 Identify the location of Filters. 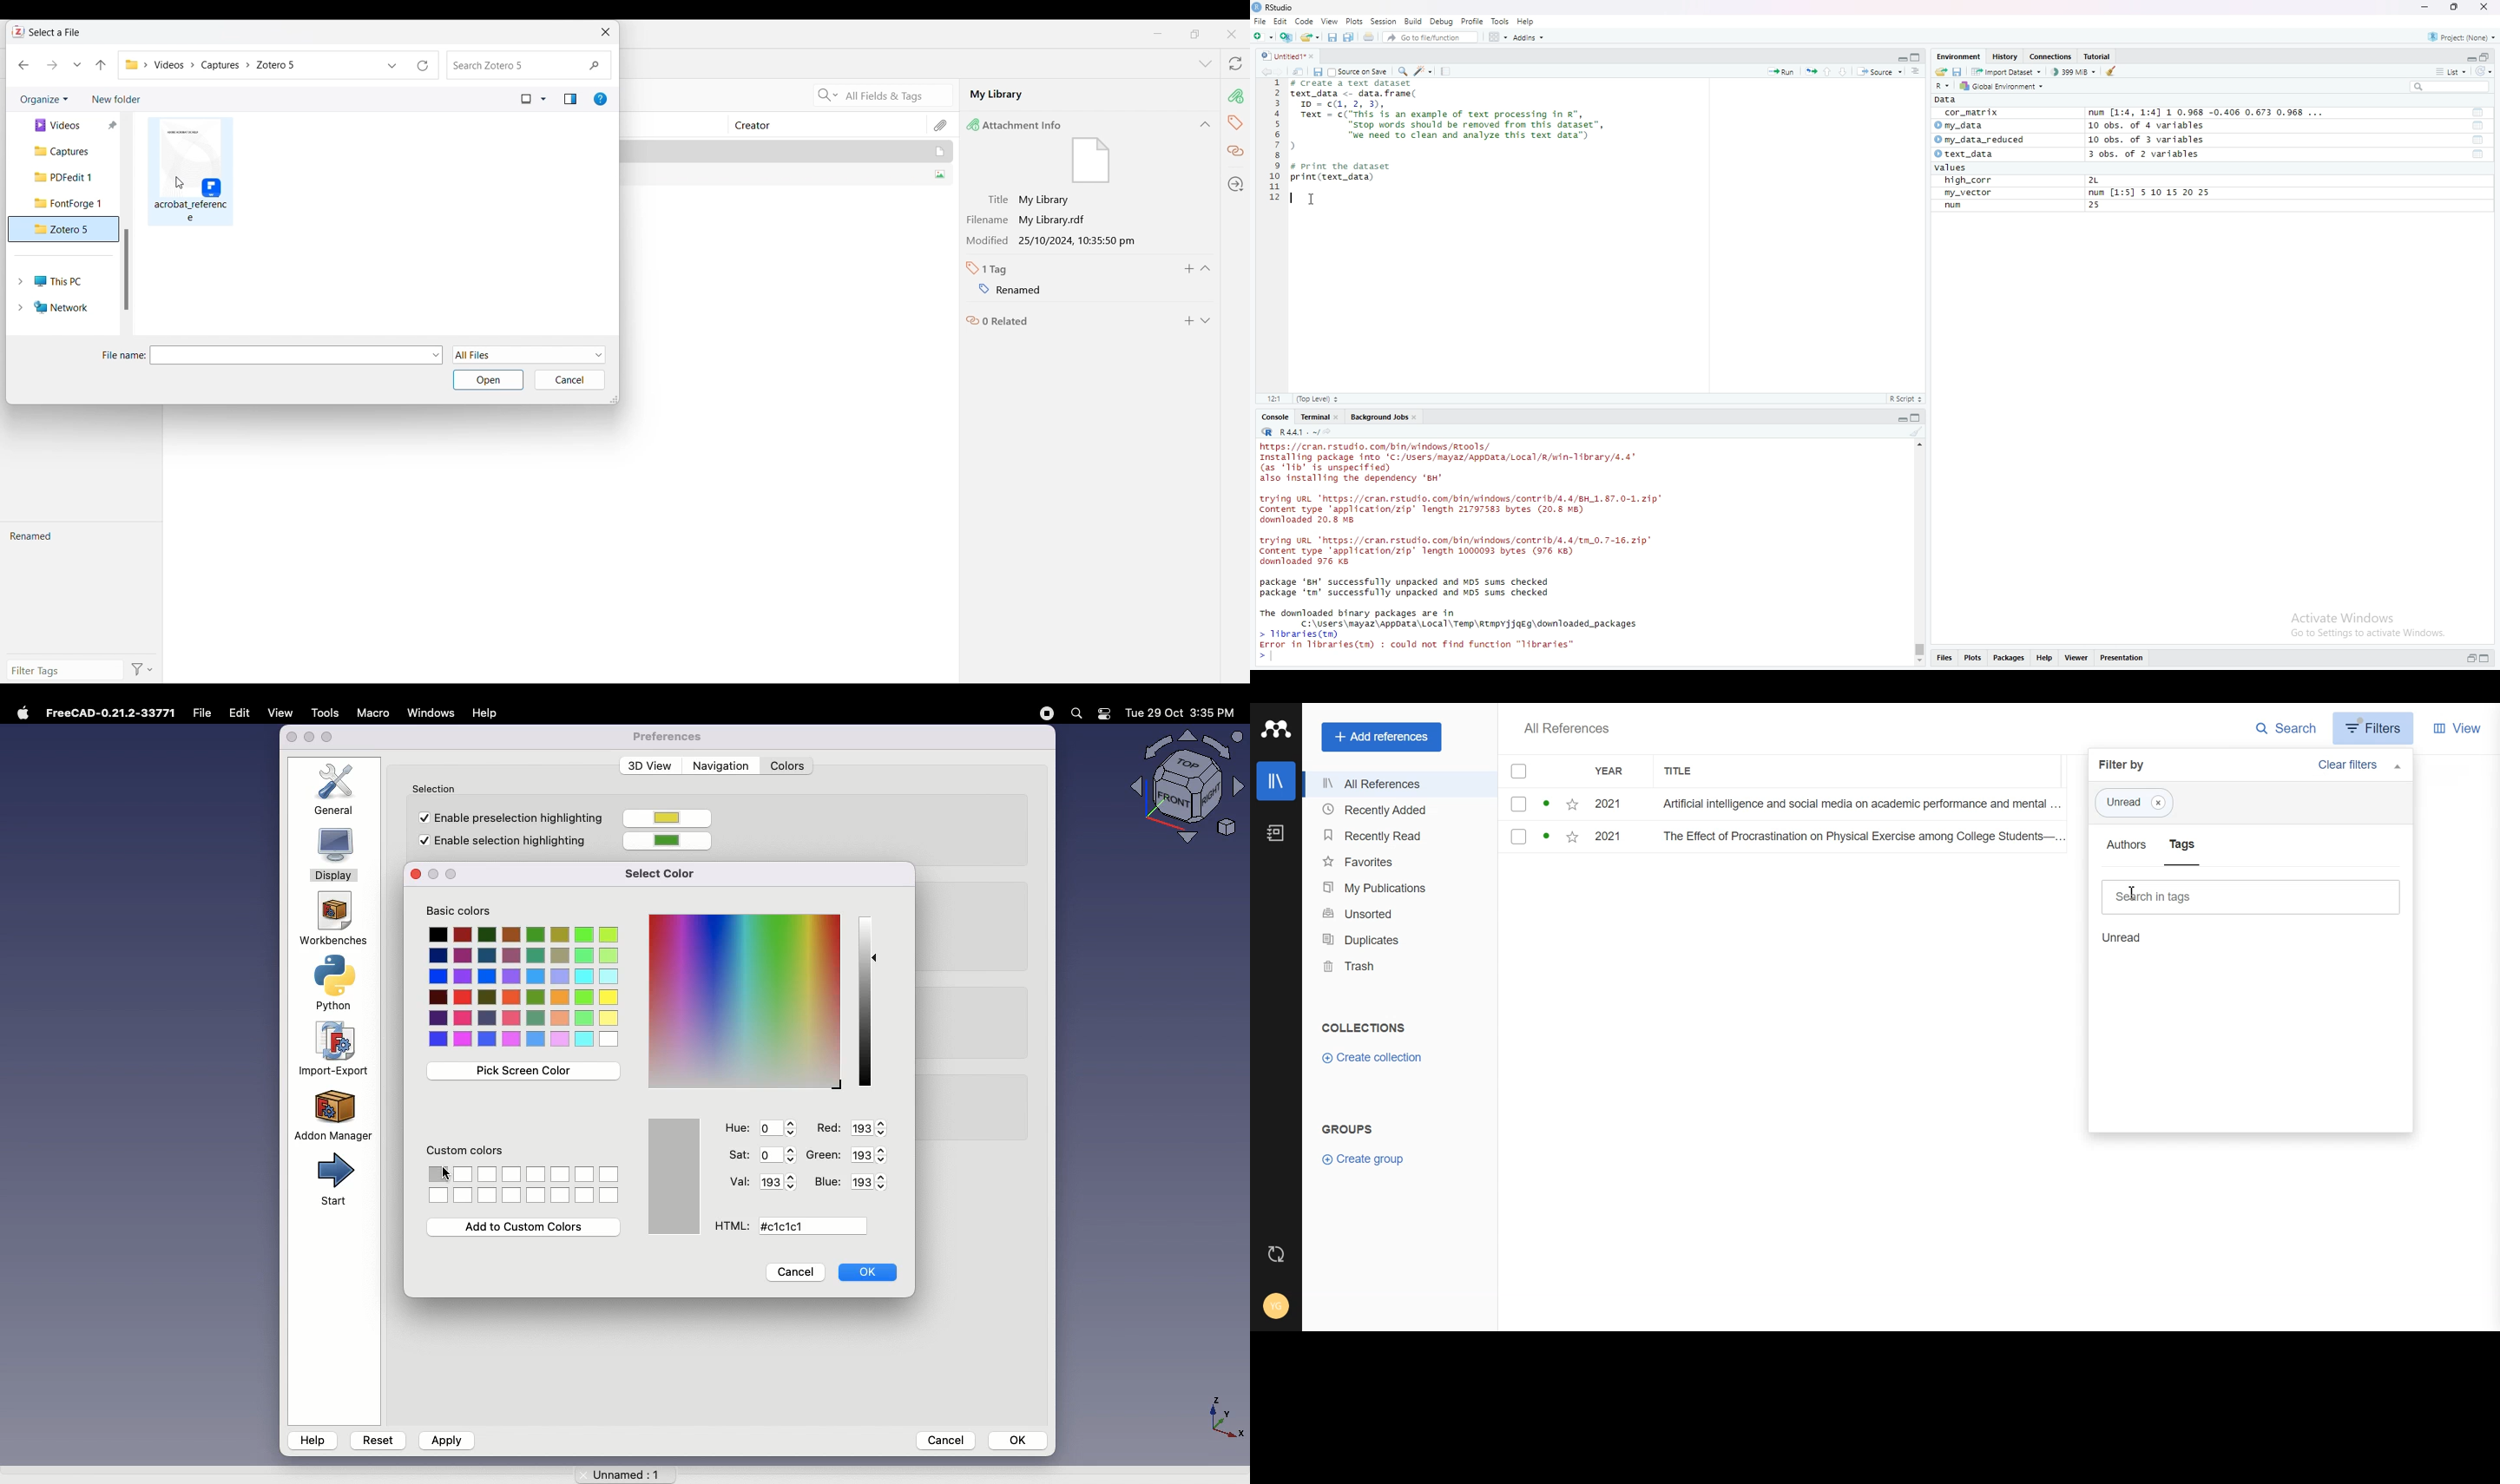
(2376, 728).